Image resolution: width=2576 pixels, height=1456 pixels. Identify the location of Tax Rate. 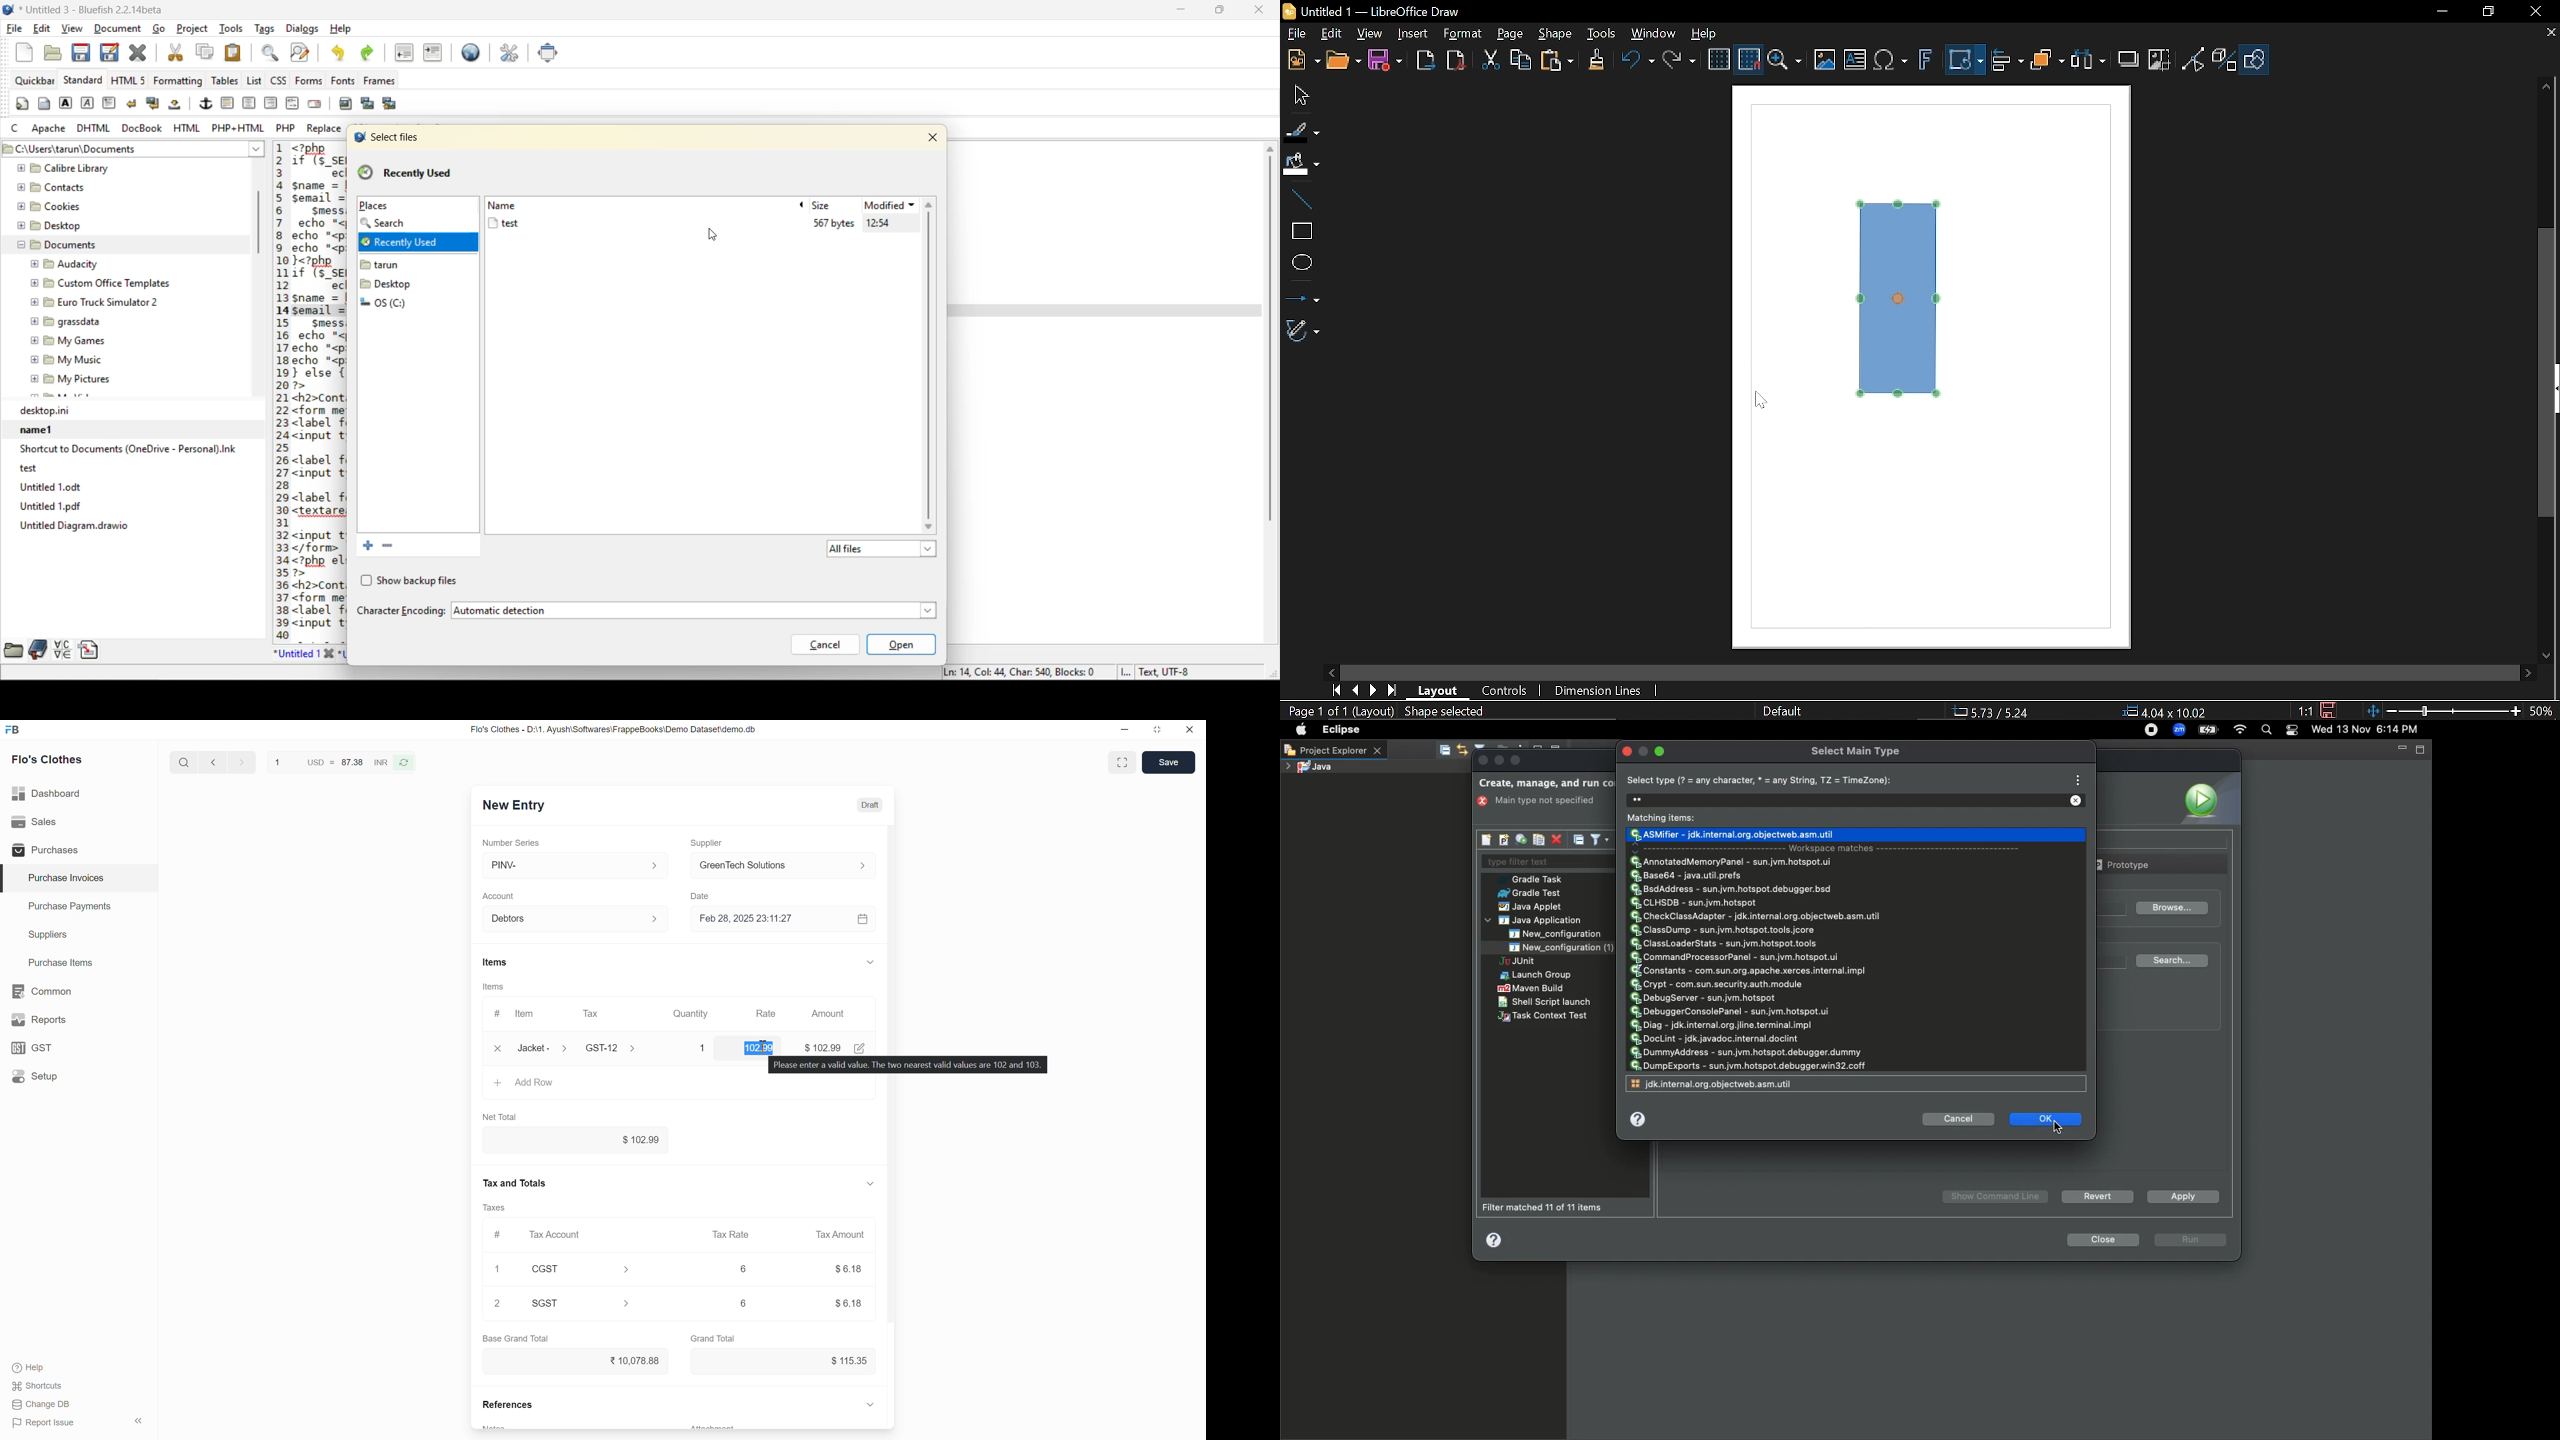
(731, 1235).